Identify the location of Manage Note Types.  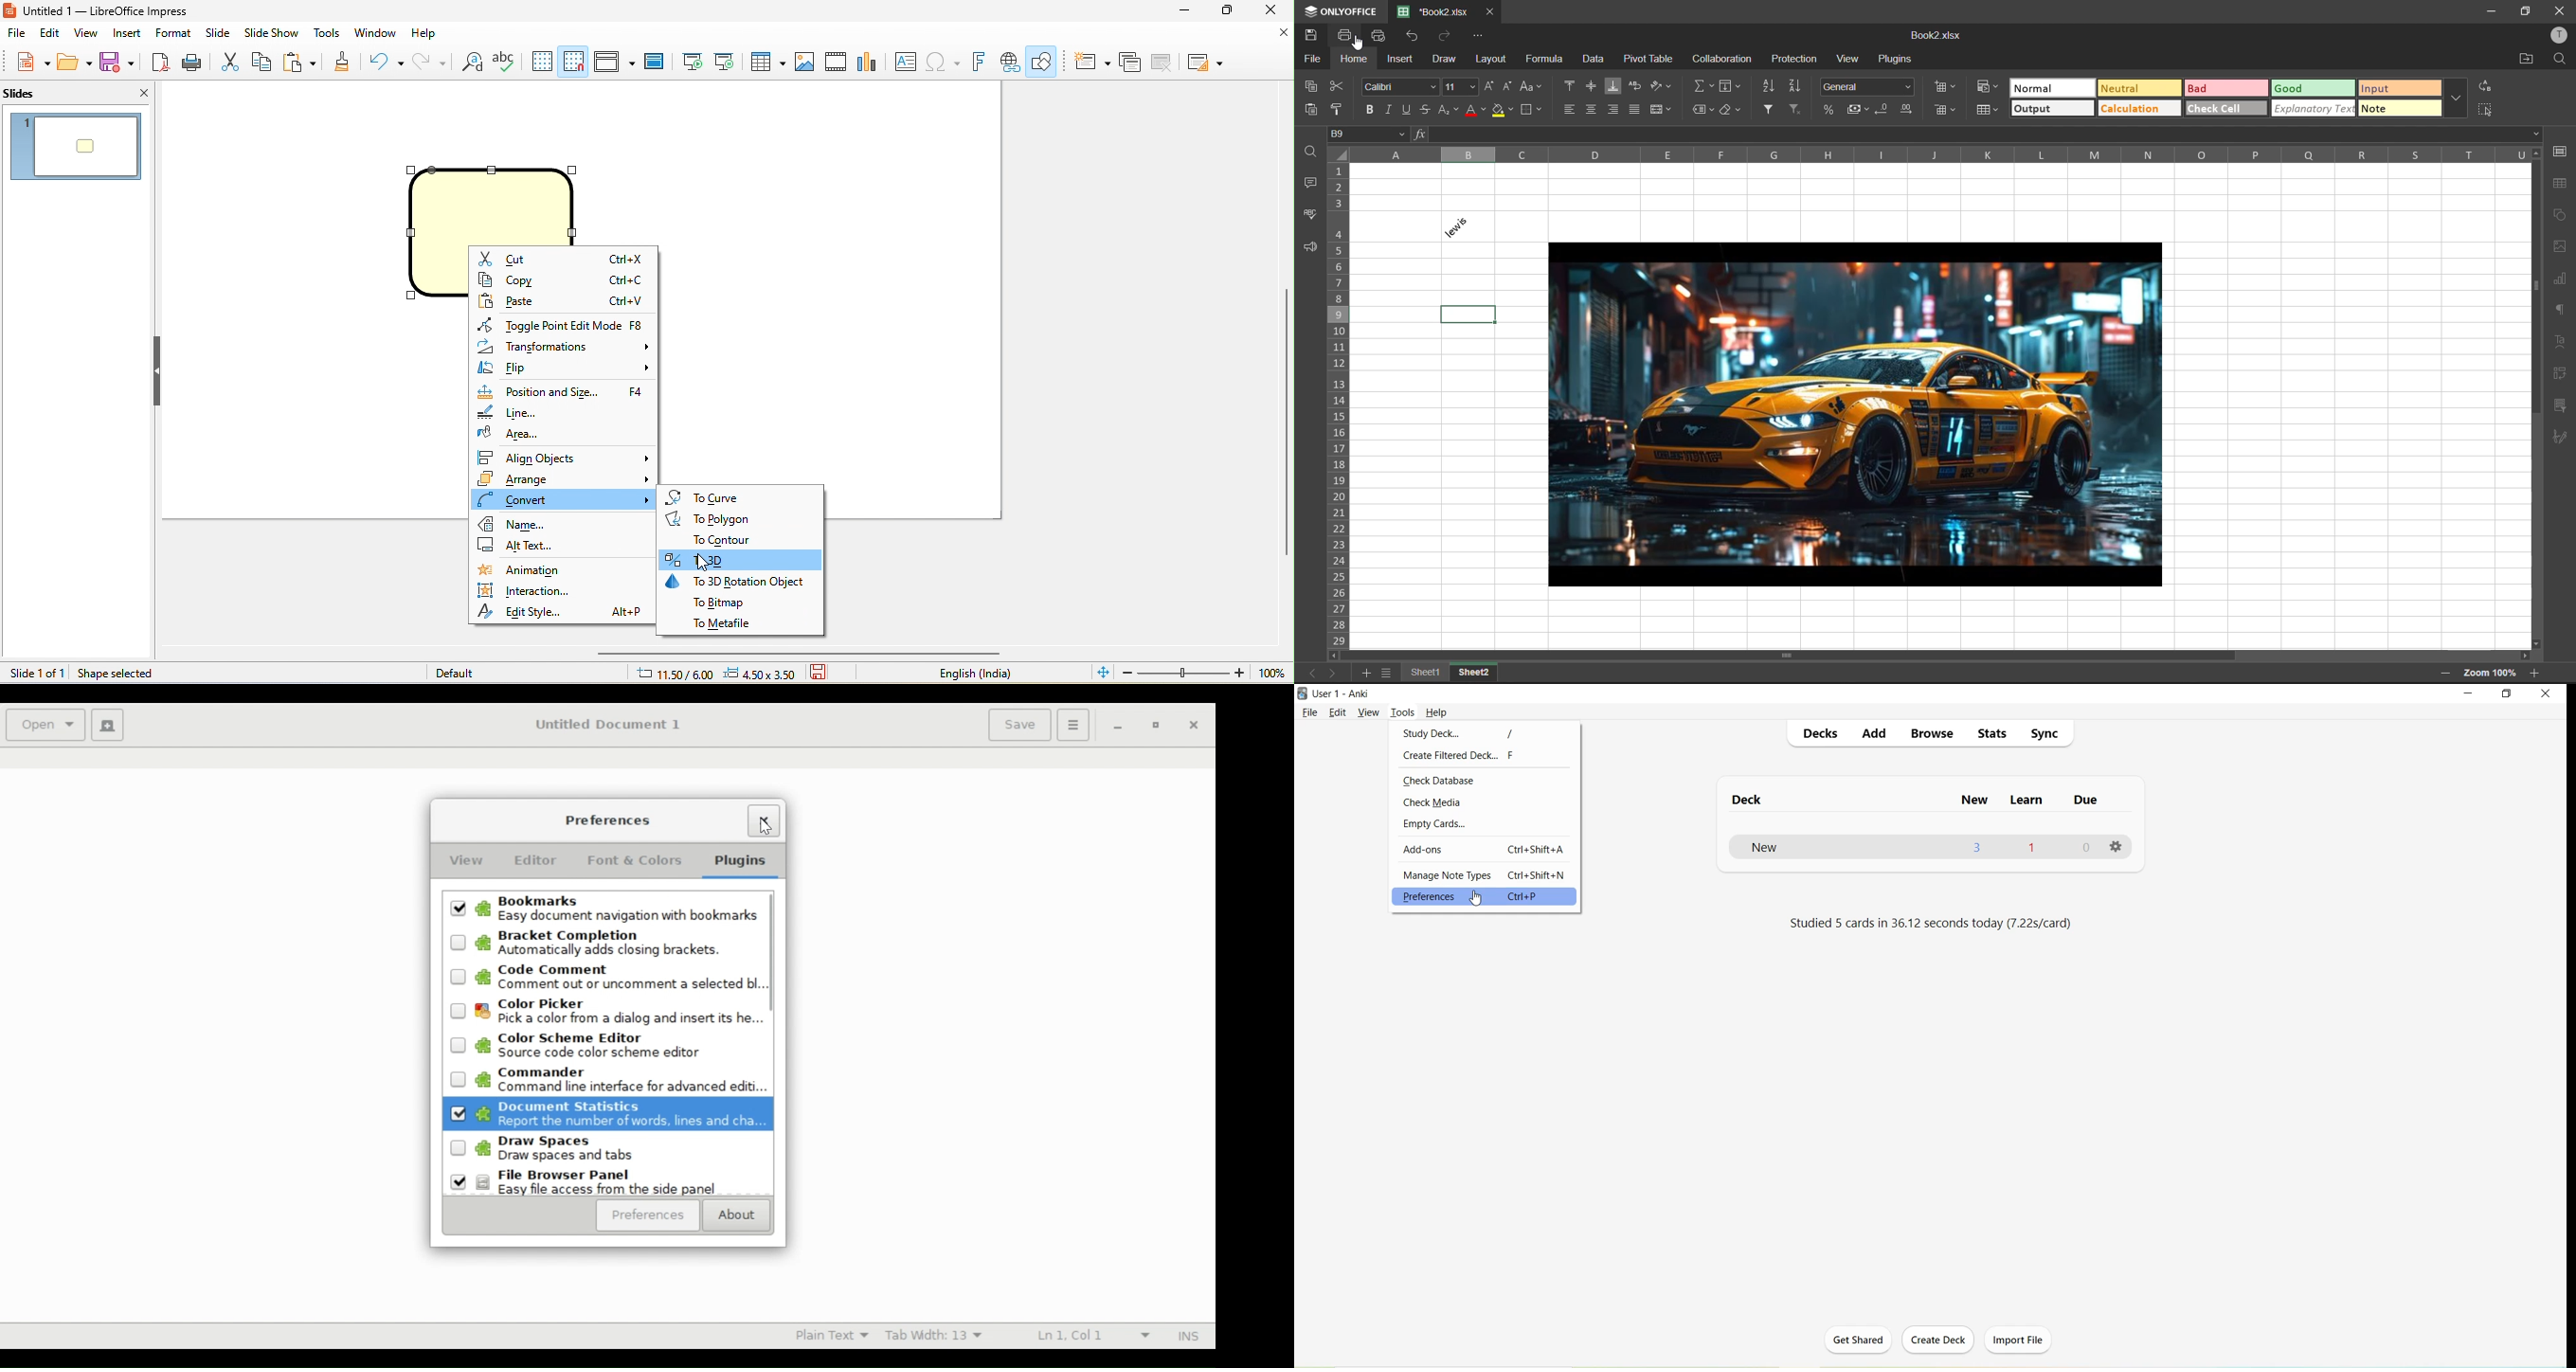
(1446, 876).